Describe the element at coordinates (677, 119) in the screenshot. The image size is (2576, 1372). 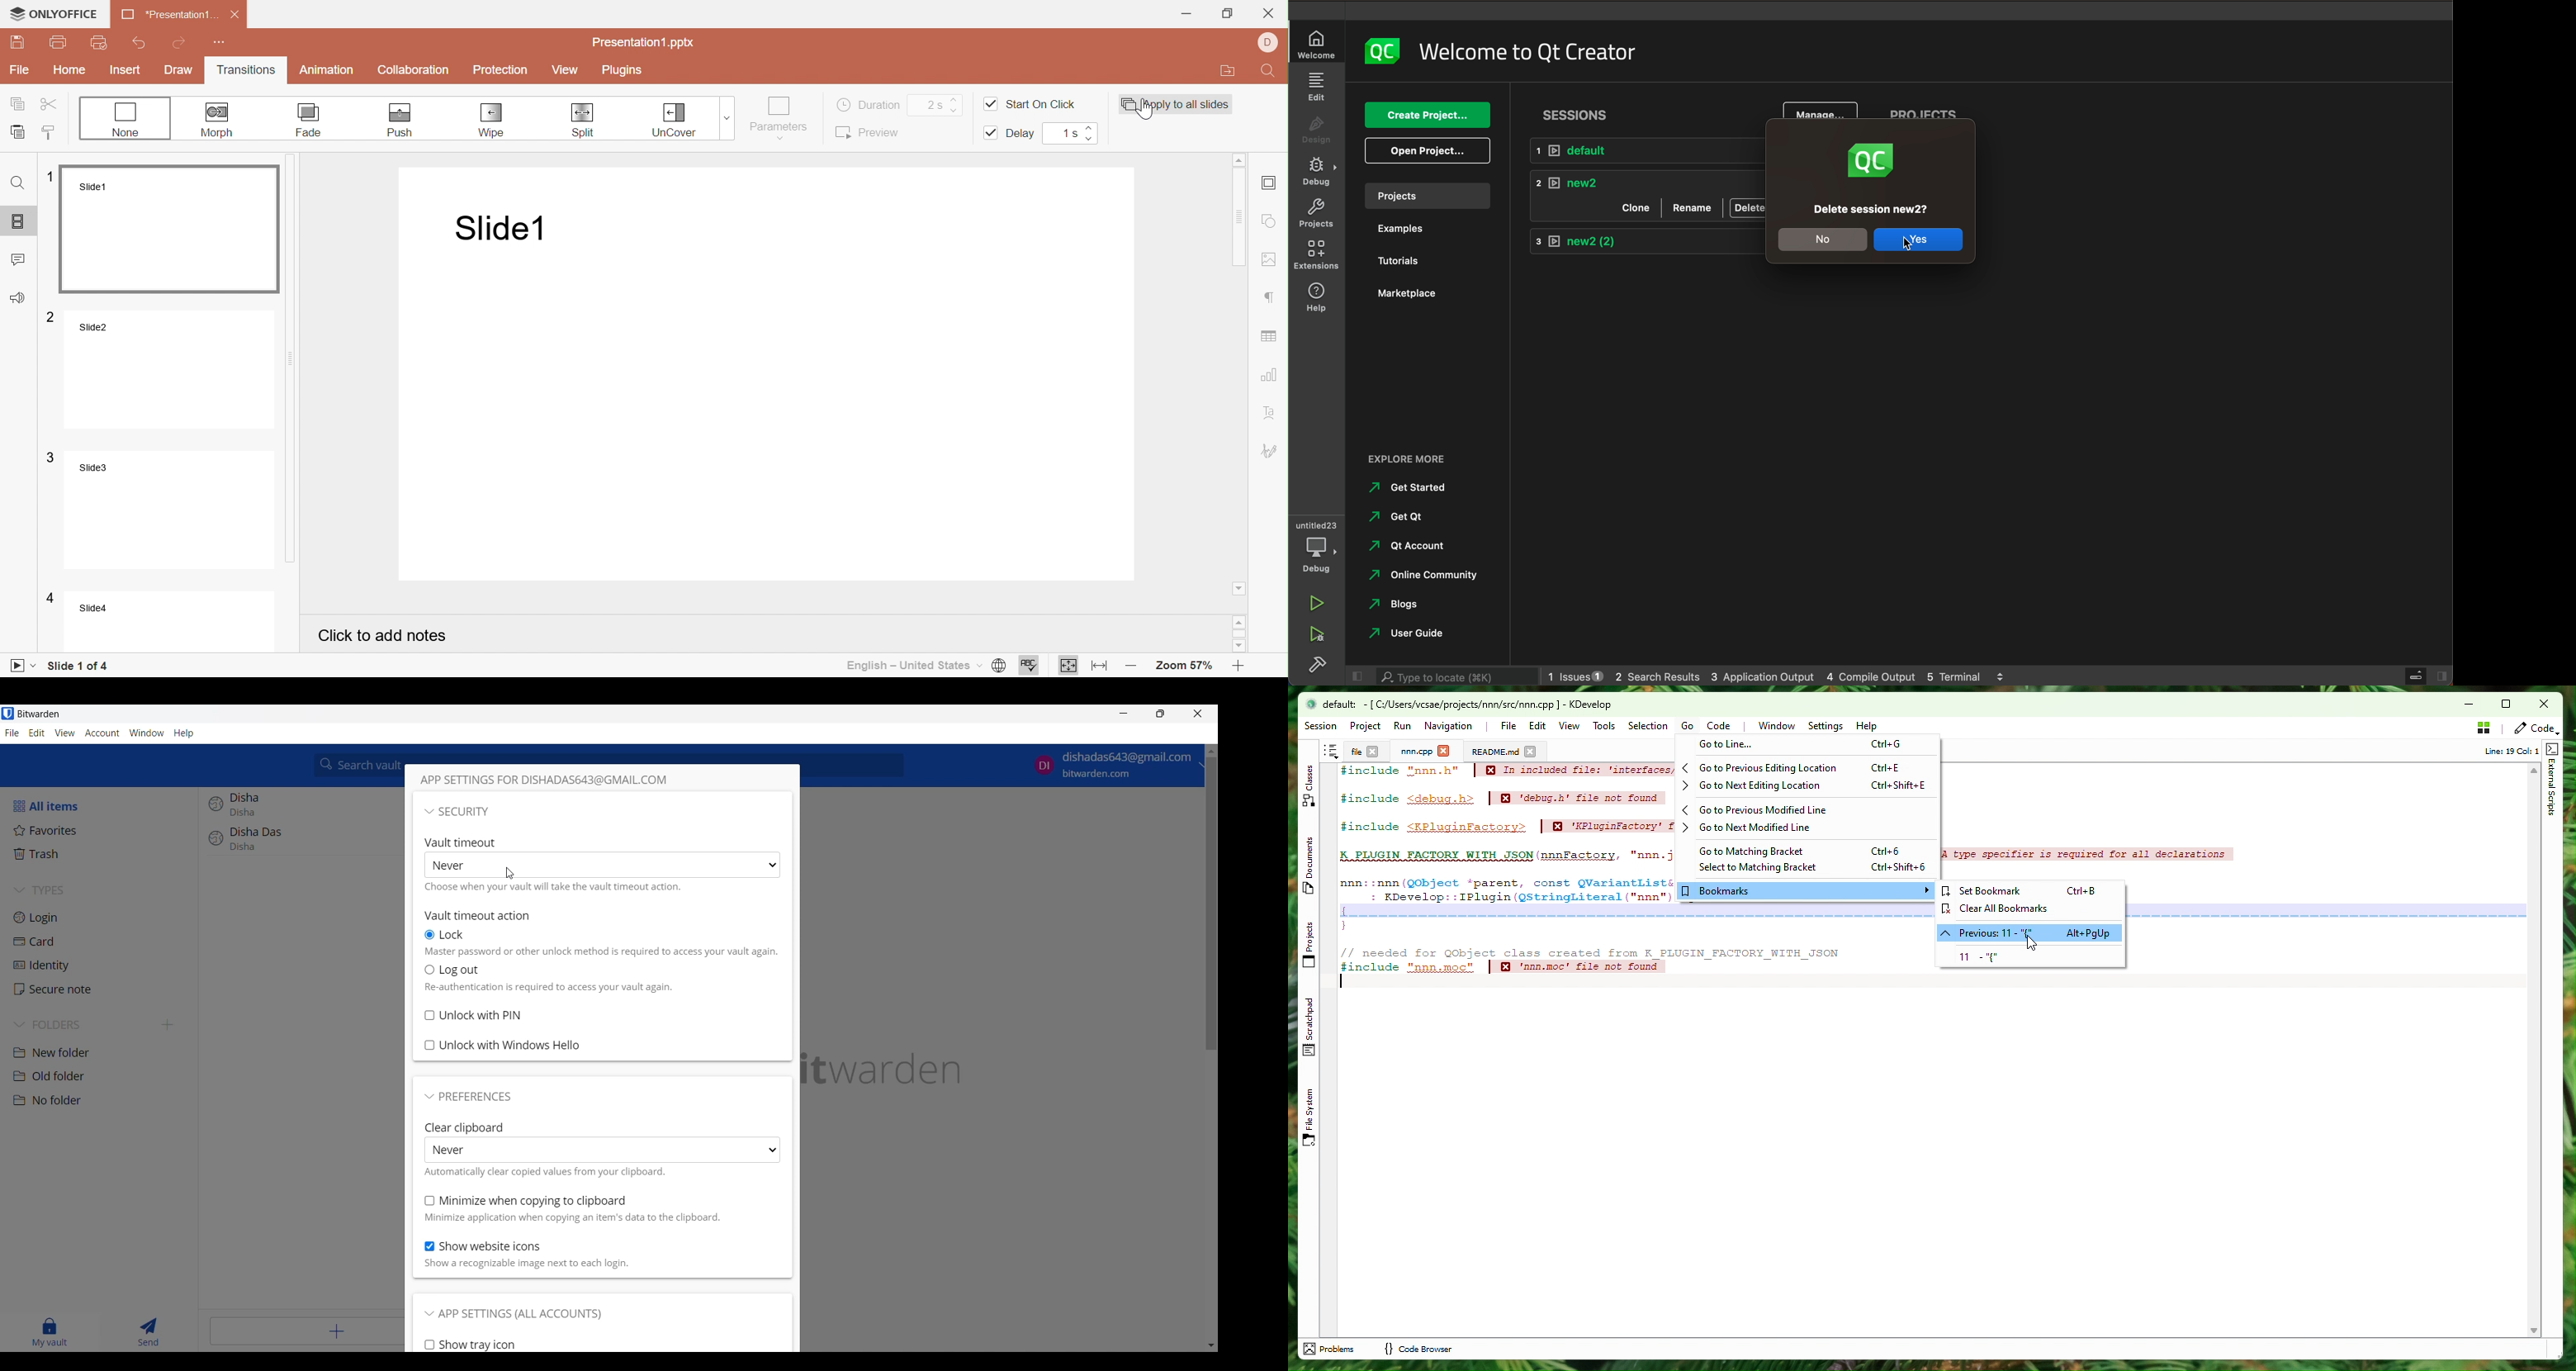
I see `Uncover` at that location.